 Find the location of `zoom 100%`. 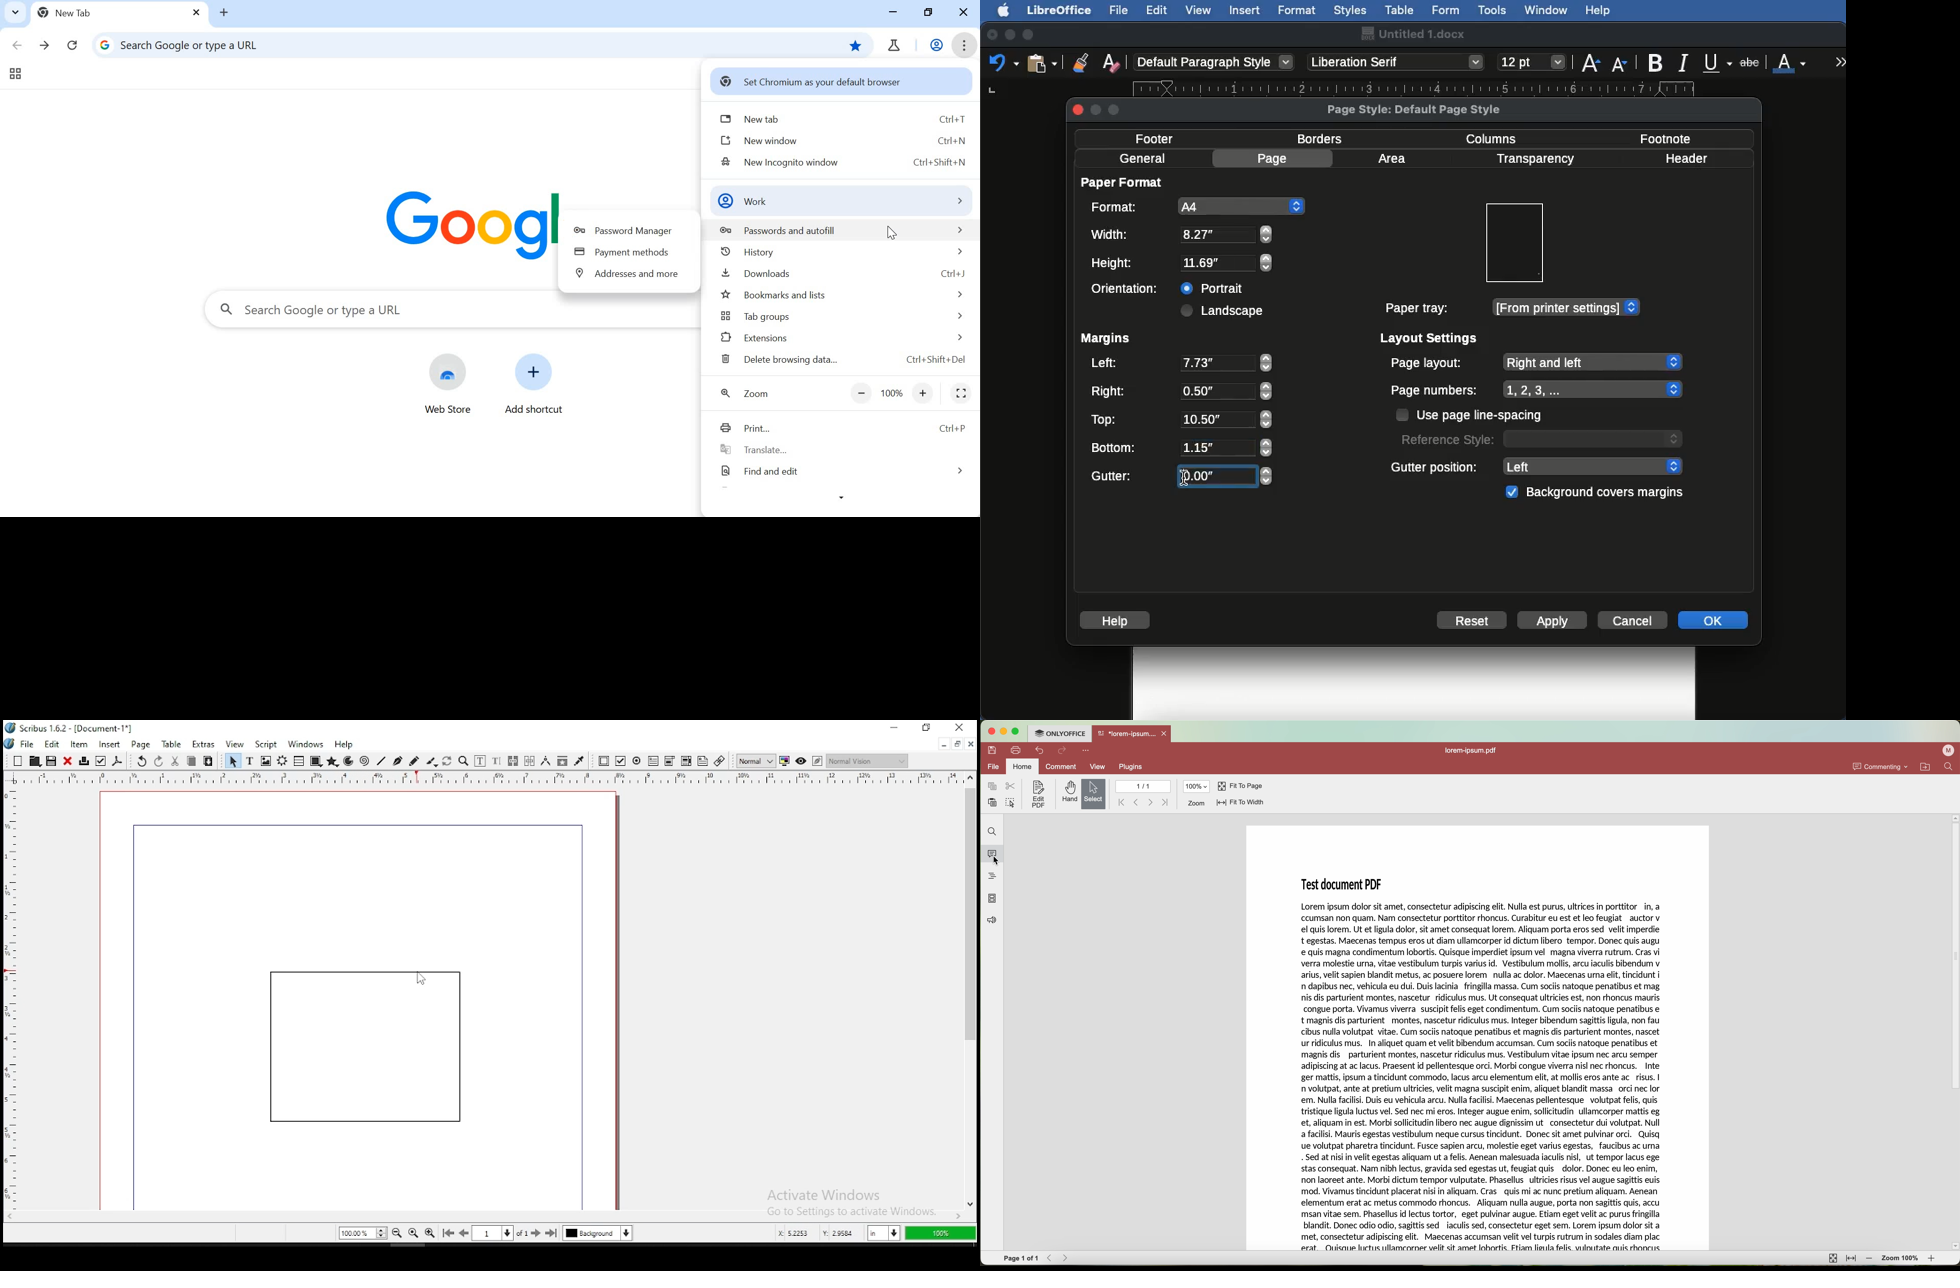

zoom 100% is located at coordinates (1901, 1258).